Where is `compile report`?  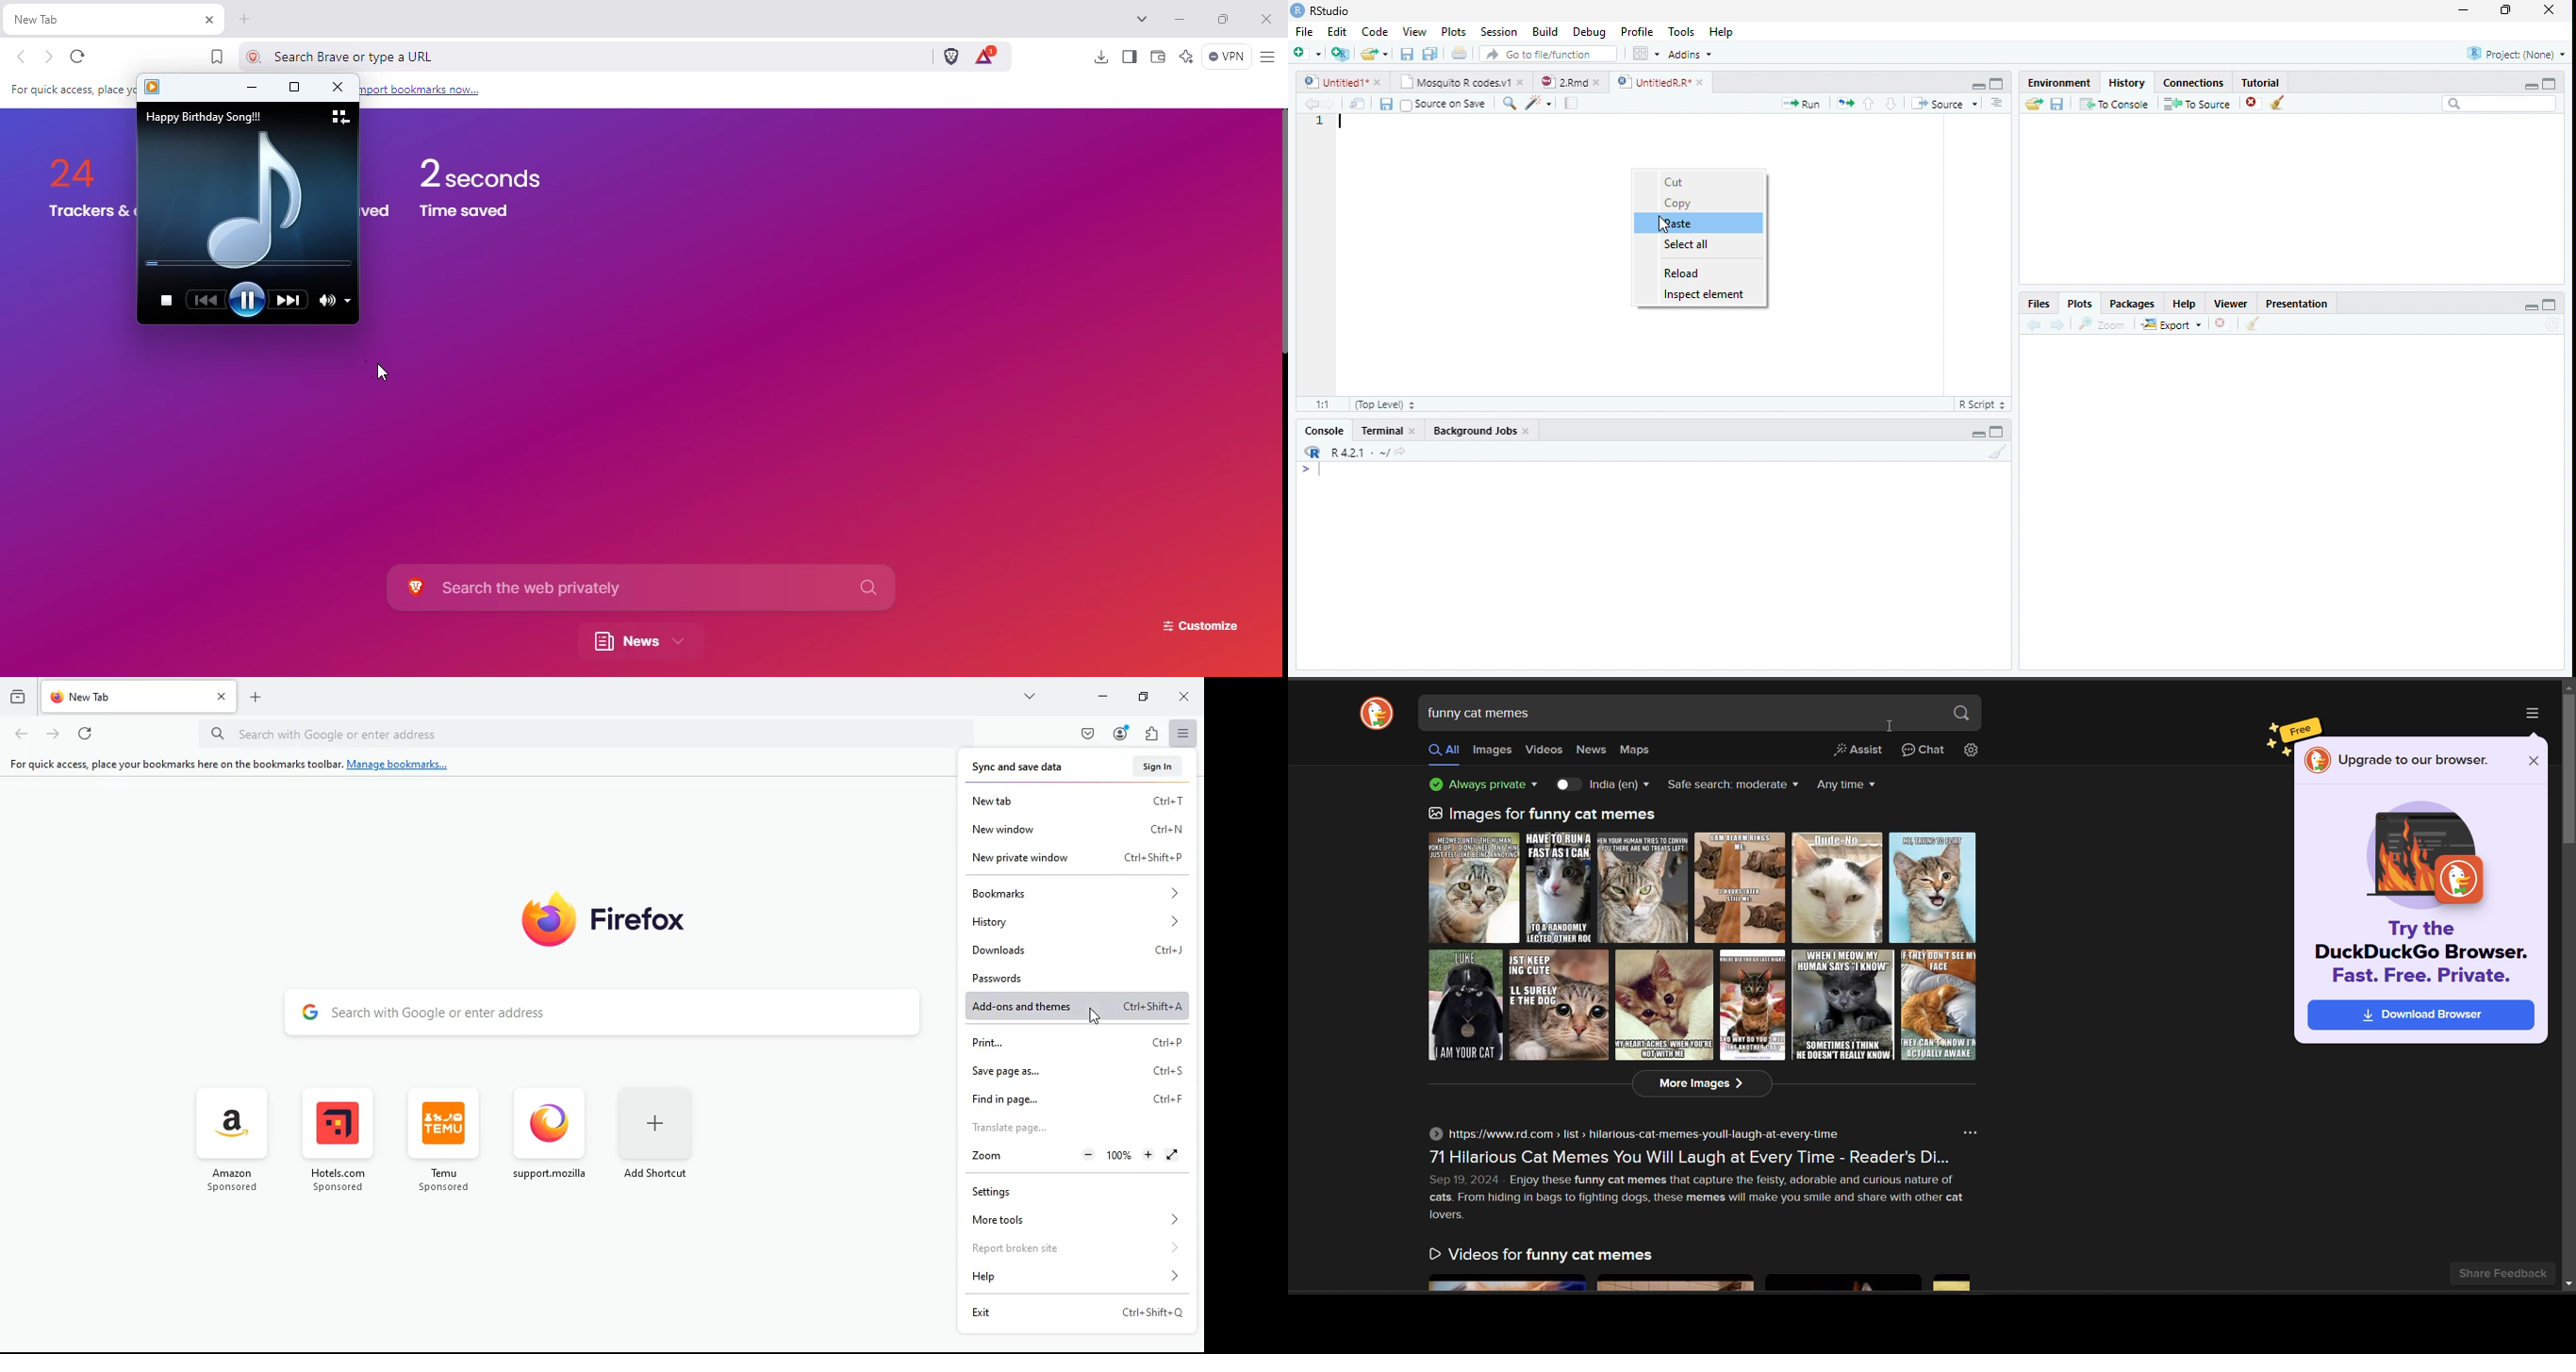 compile report is located at coordinates (1572, 104).